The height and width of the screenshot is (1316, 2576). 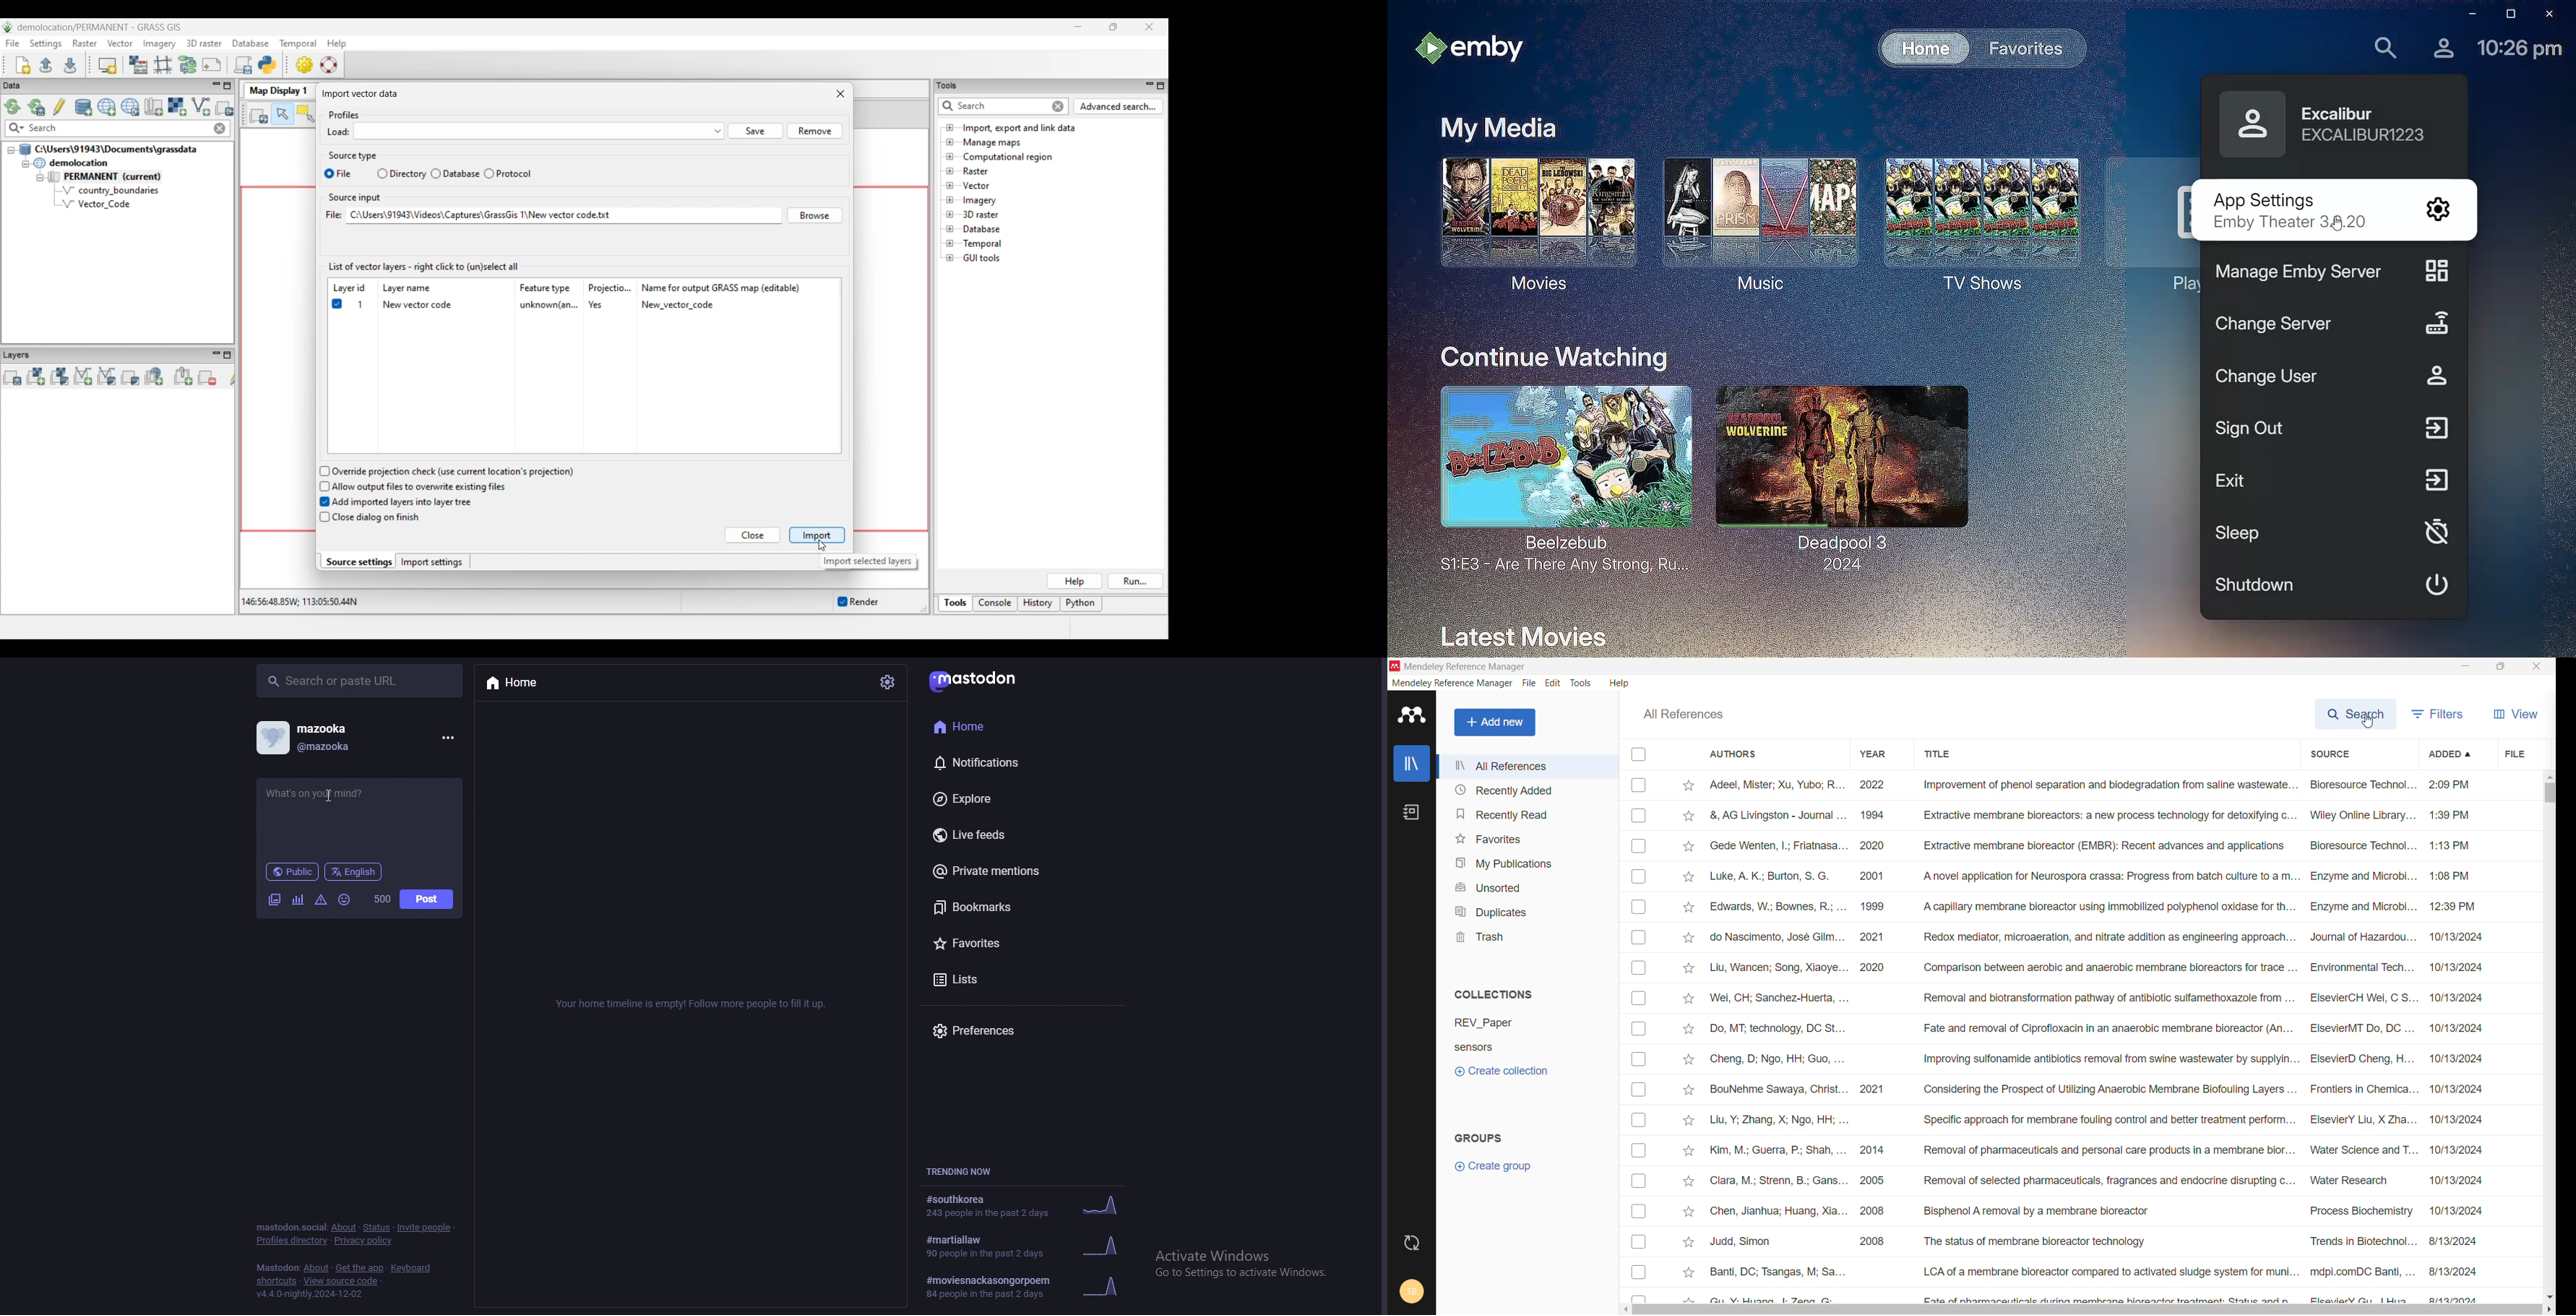 I want to click on Time, so click(x=2521, y=50).